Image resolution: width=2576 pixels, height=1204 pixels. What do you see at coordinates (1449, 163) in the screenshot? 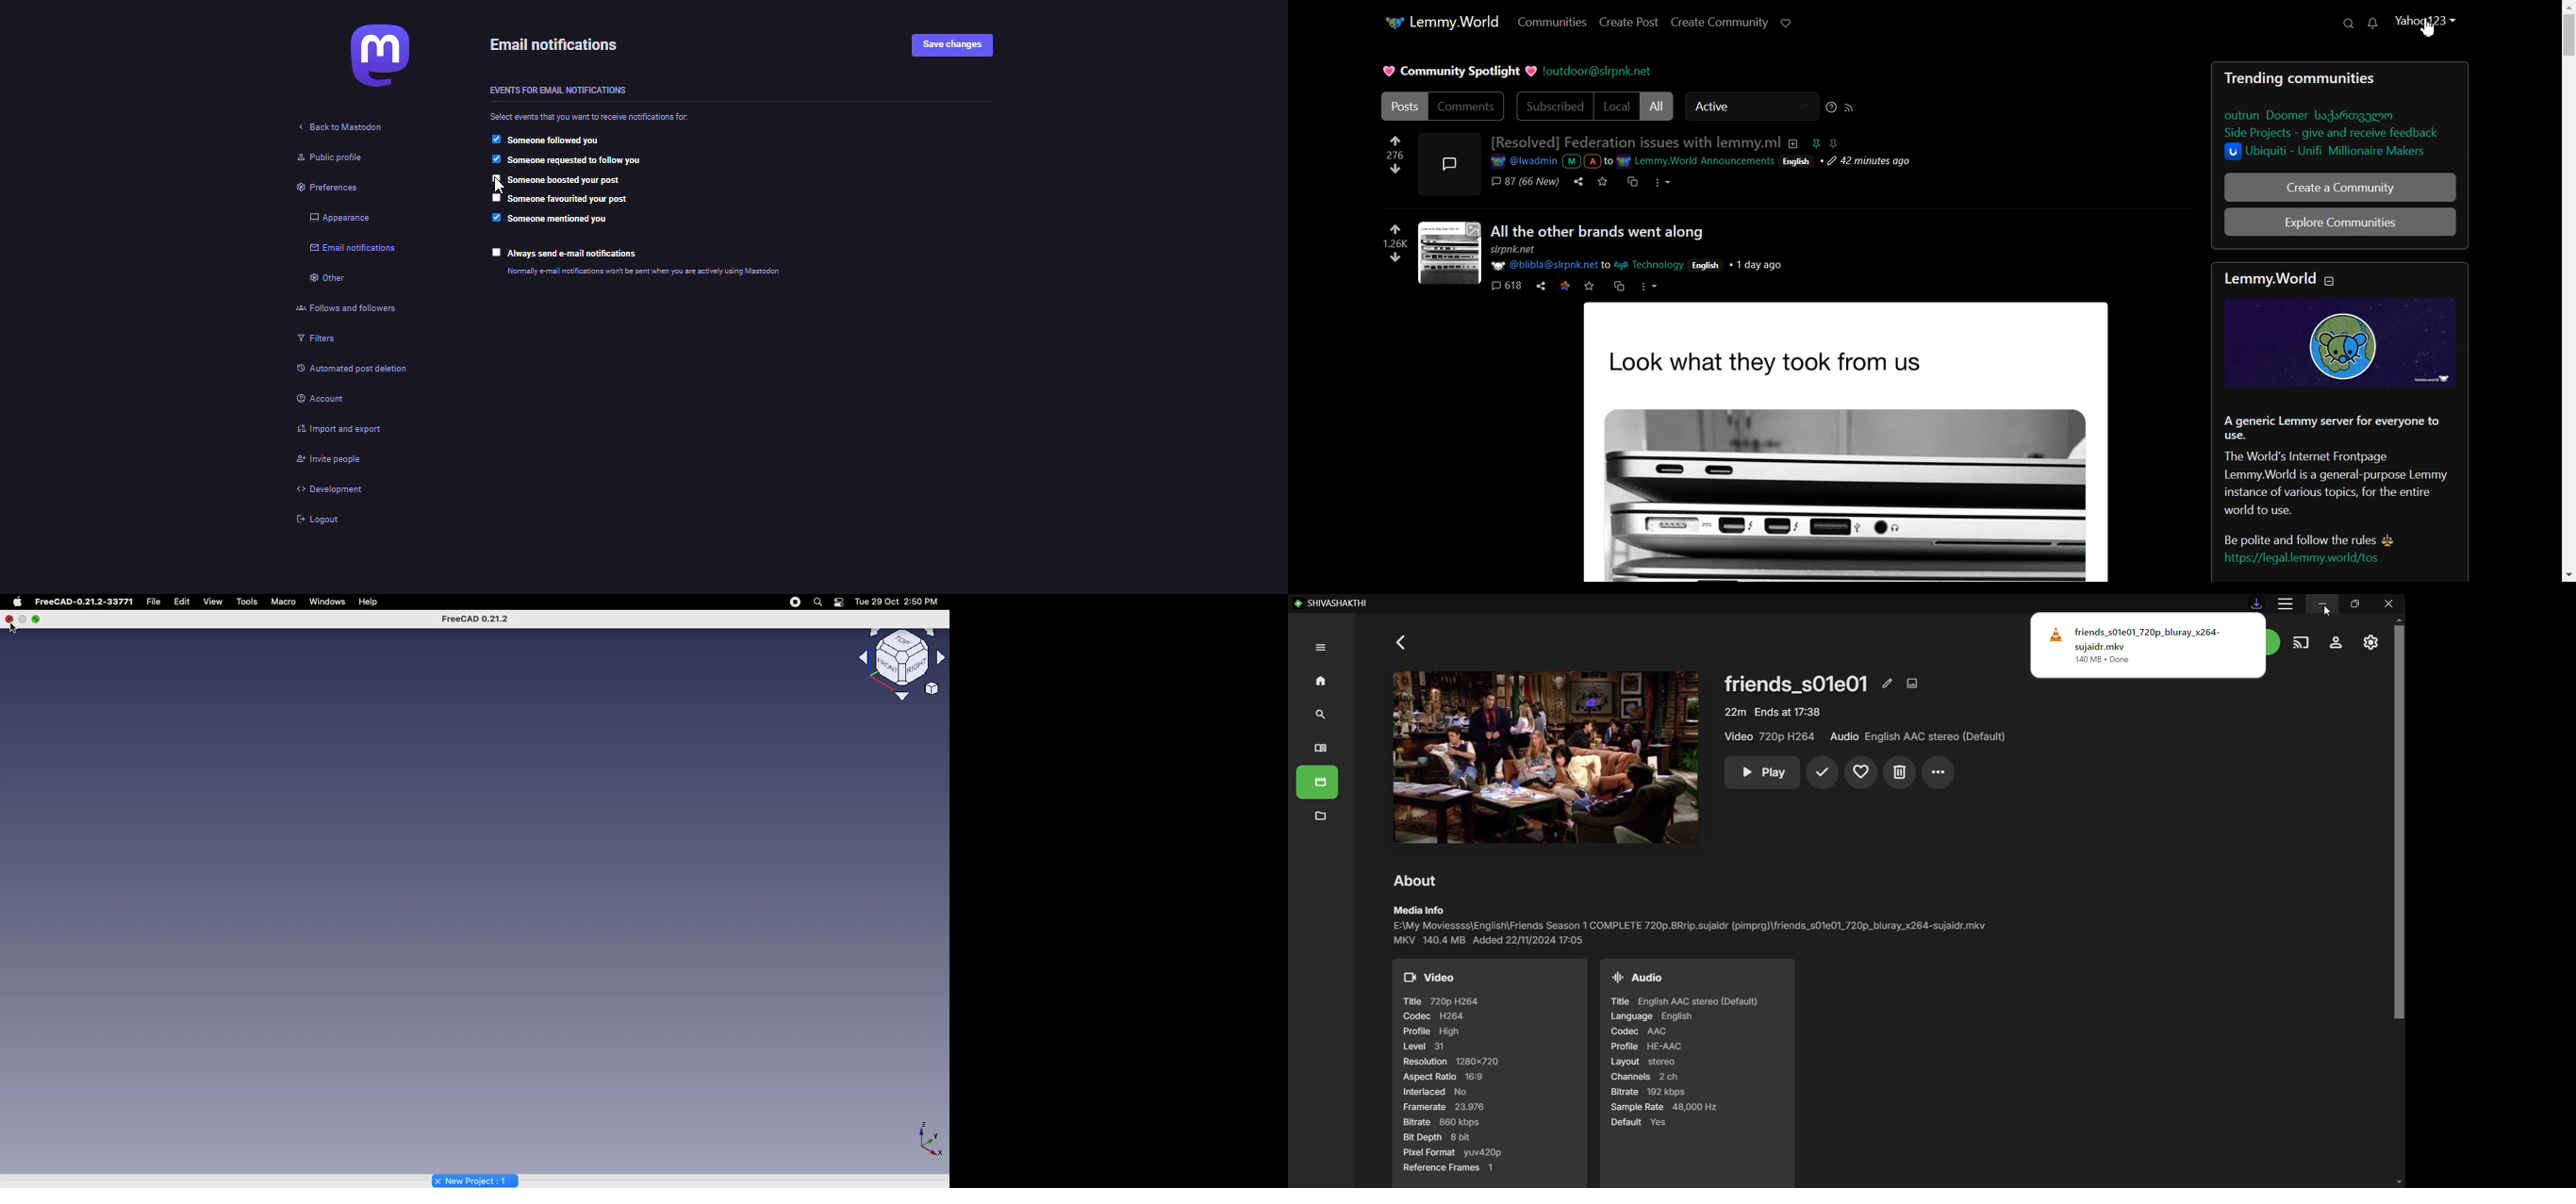
I see `thumbnail` at bounding box center [1449, 163].